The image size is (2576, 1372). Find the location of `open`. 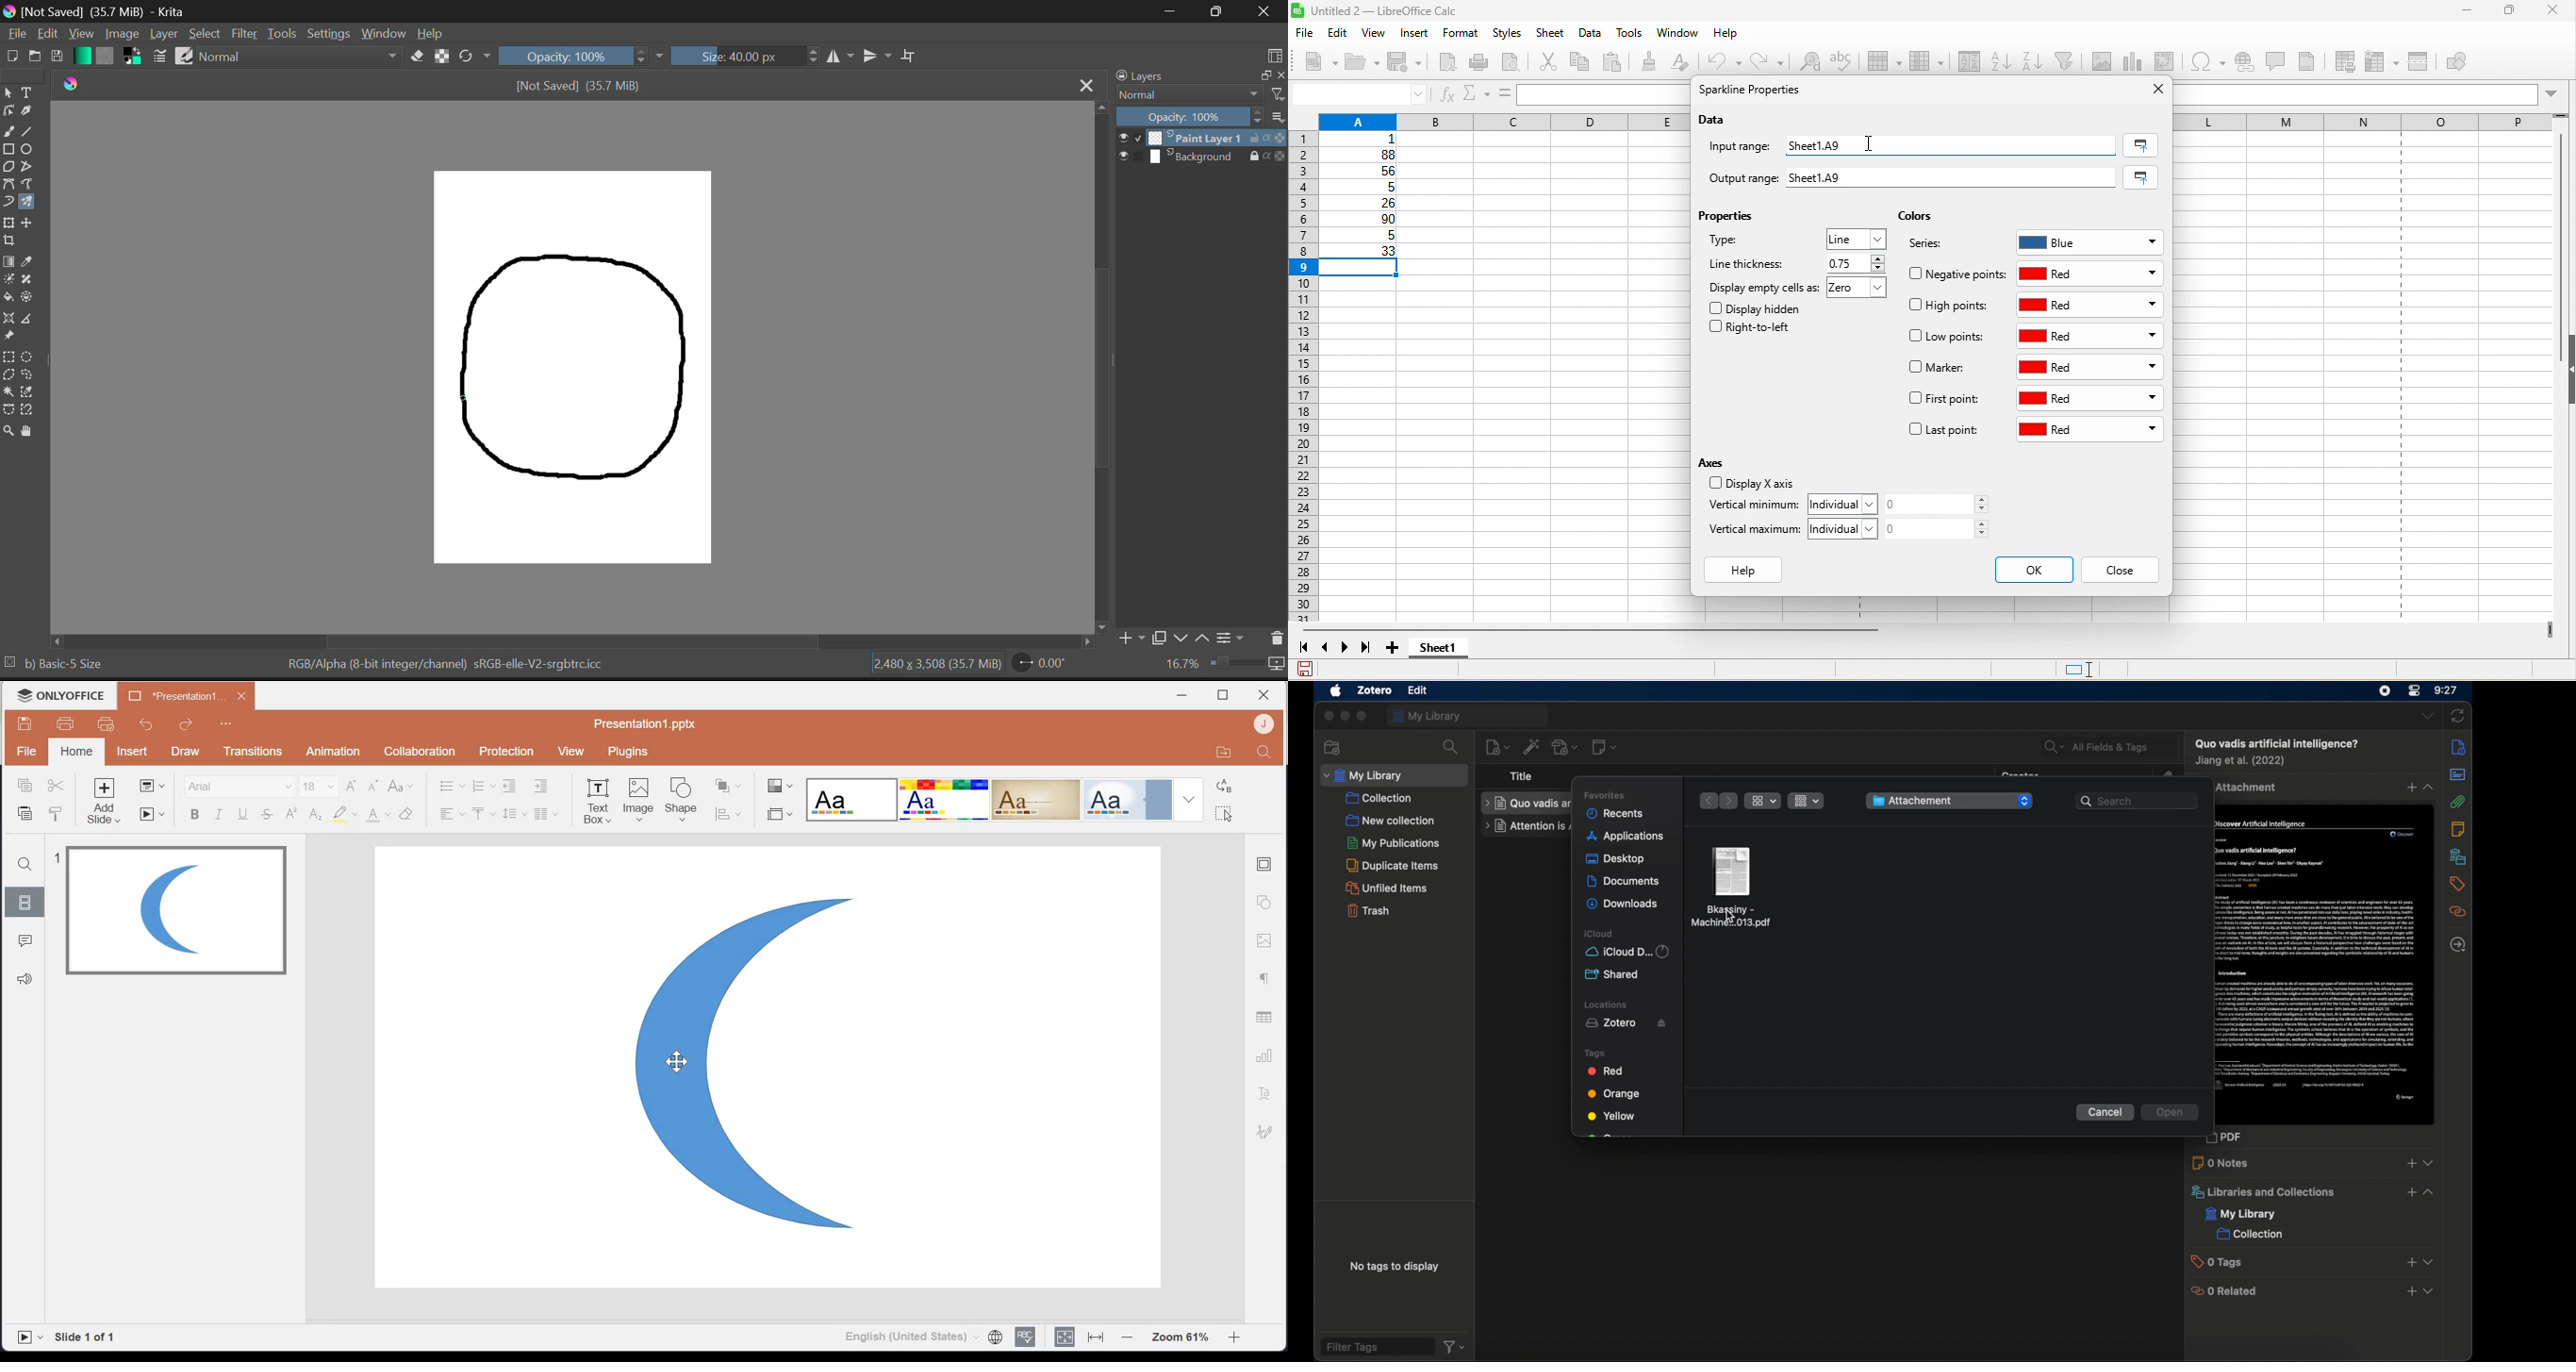

open is located at coordinates (2170, 1113).